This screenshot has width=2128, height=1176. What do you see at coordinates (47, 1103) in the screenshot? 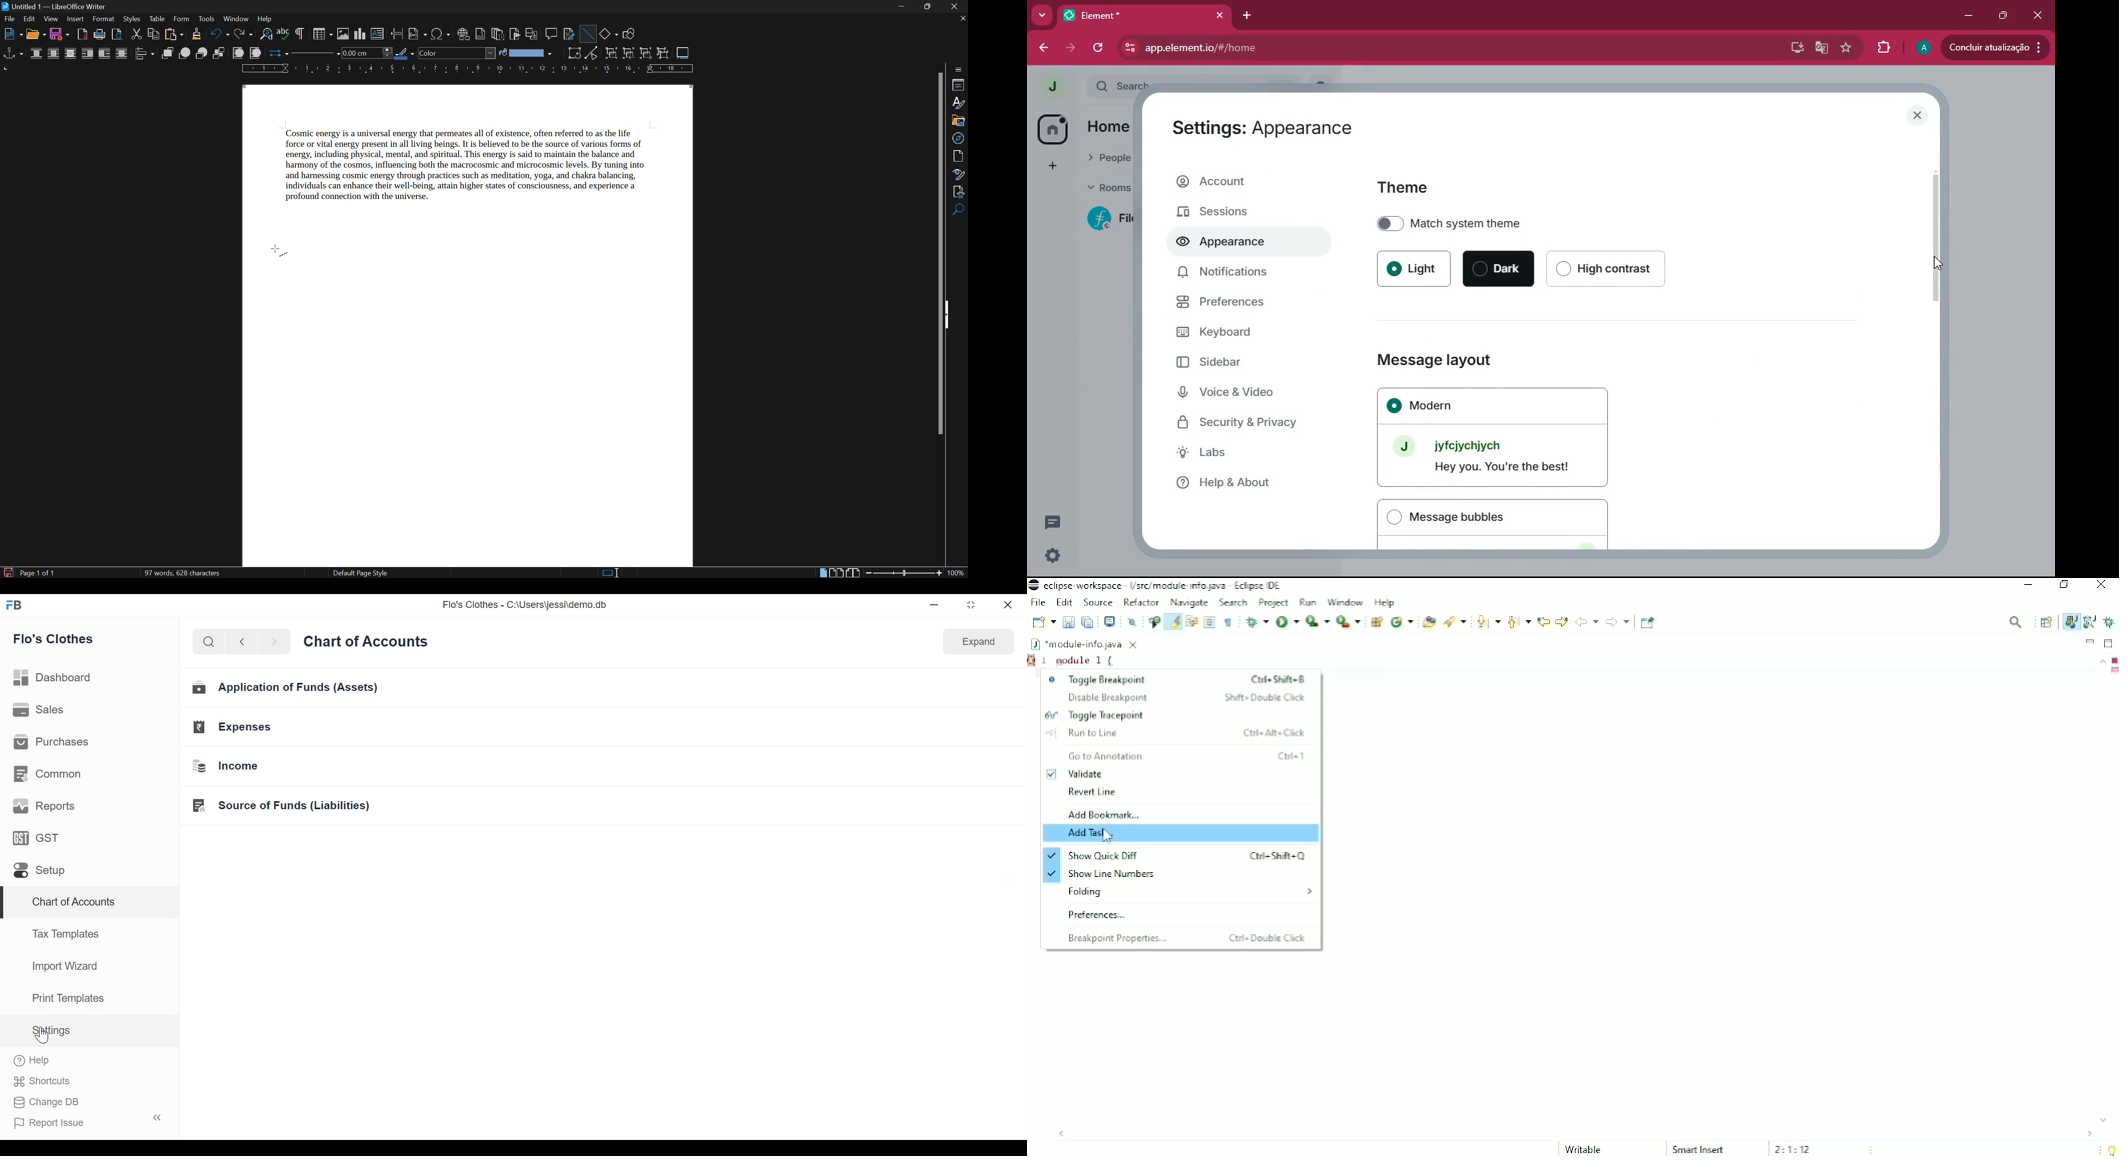
I see `Change DB` at bounding box center [47, 1103].